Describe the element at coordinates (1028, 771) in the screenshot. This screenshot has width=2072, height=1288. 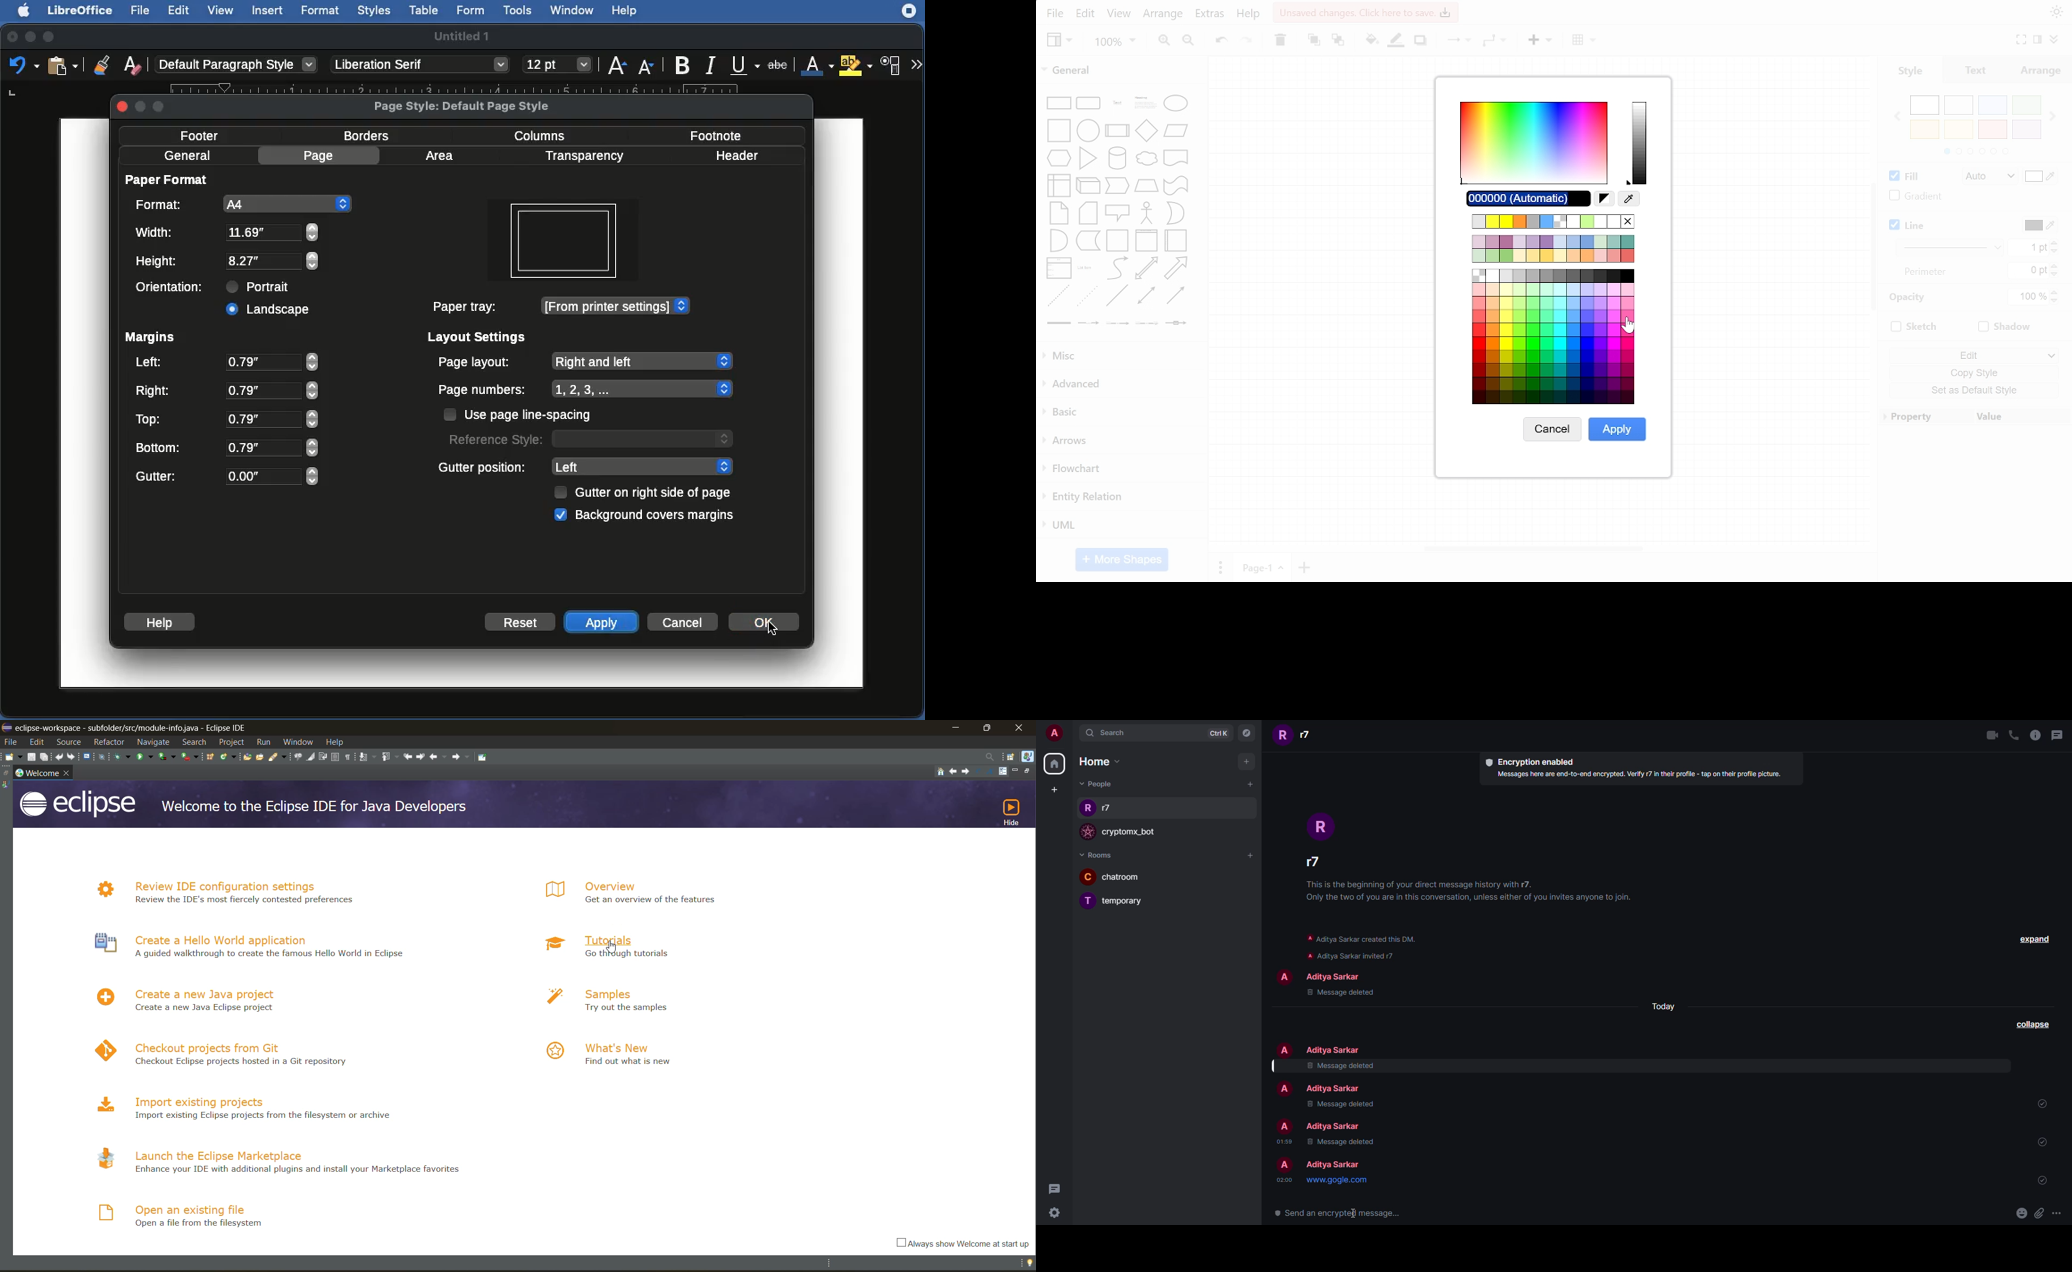
I see `restore` at that location.